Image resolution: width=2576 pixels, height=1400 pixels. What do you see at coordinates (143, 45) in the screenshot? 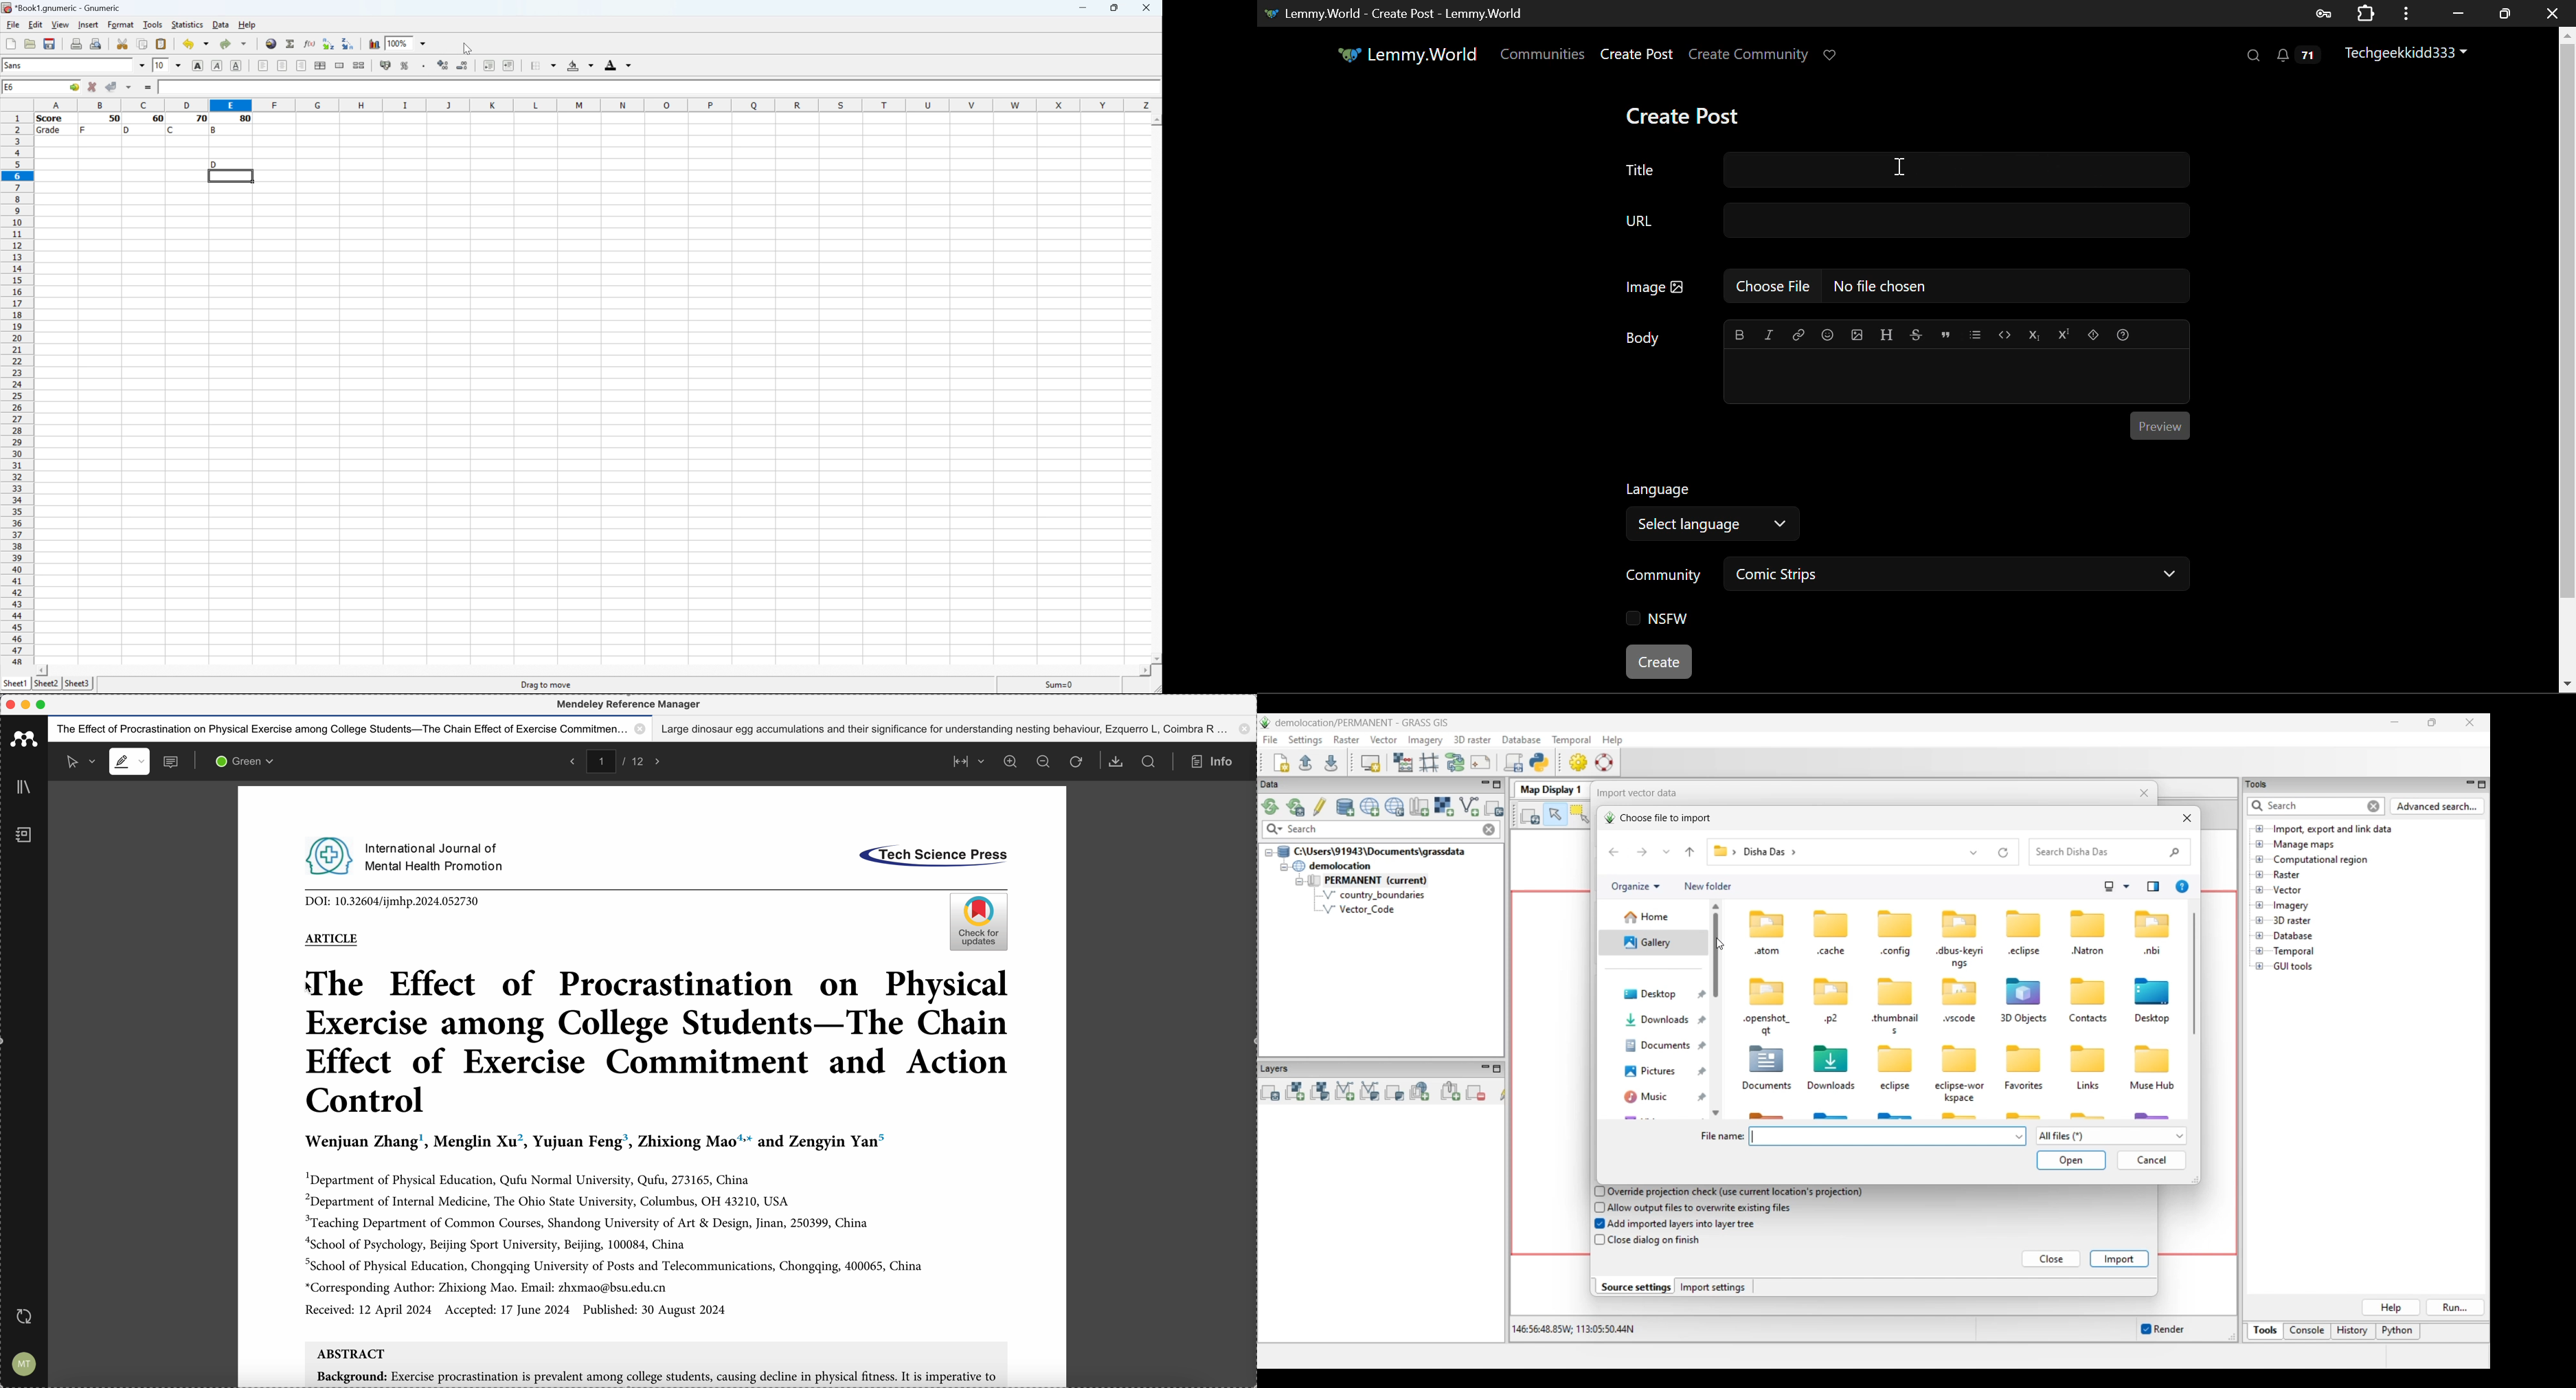
I see `Copy the selection` at bounding box center [143, 45].